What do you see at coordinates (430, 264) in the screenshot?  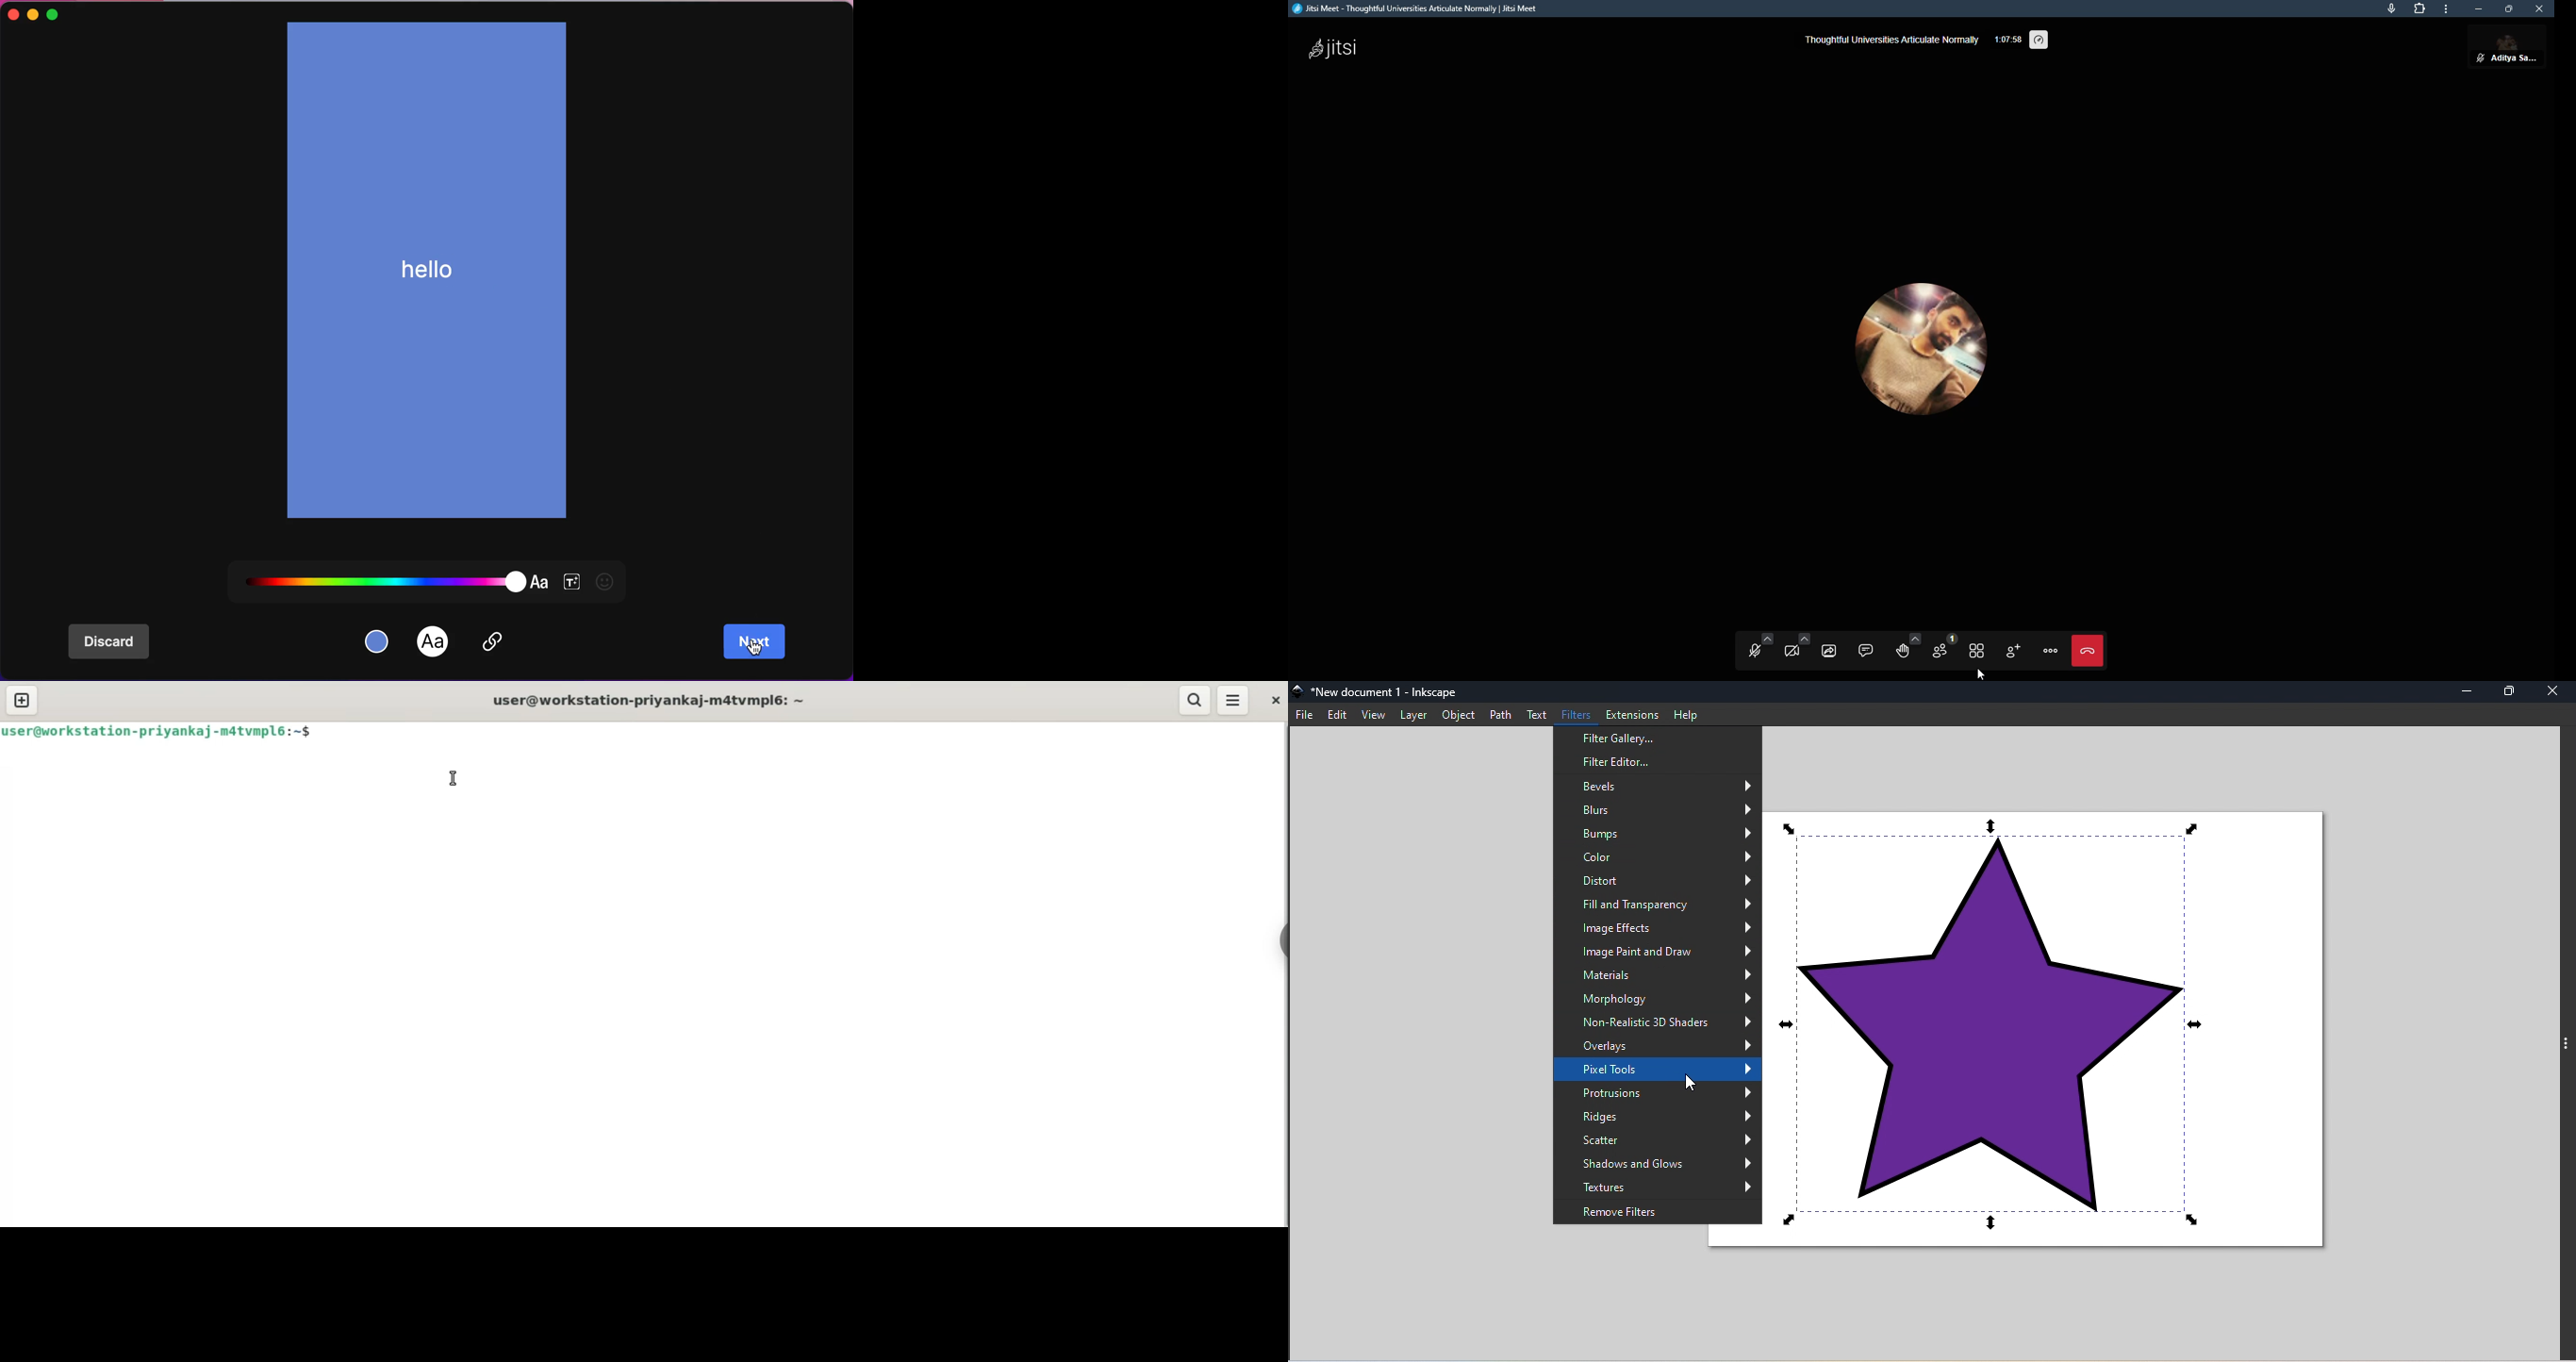 I see `hello` at bounding box center [430, 264].